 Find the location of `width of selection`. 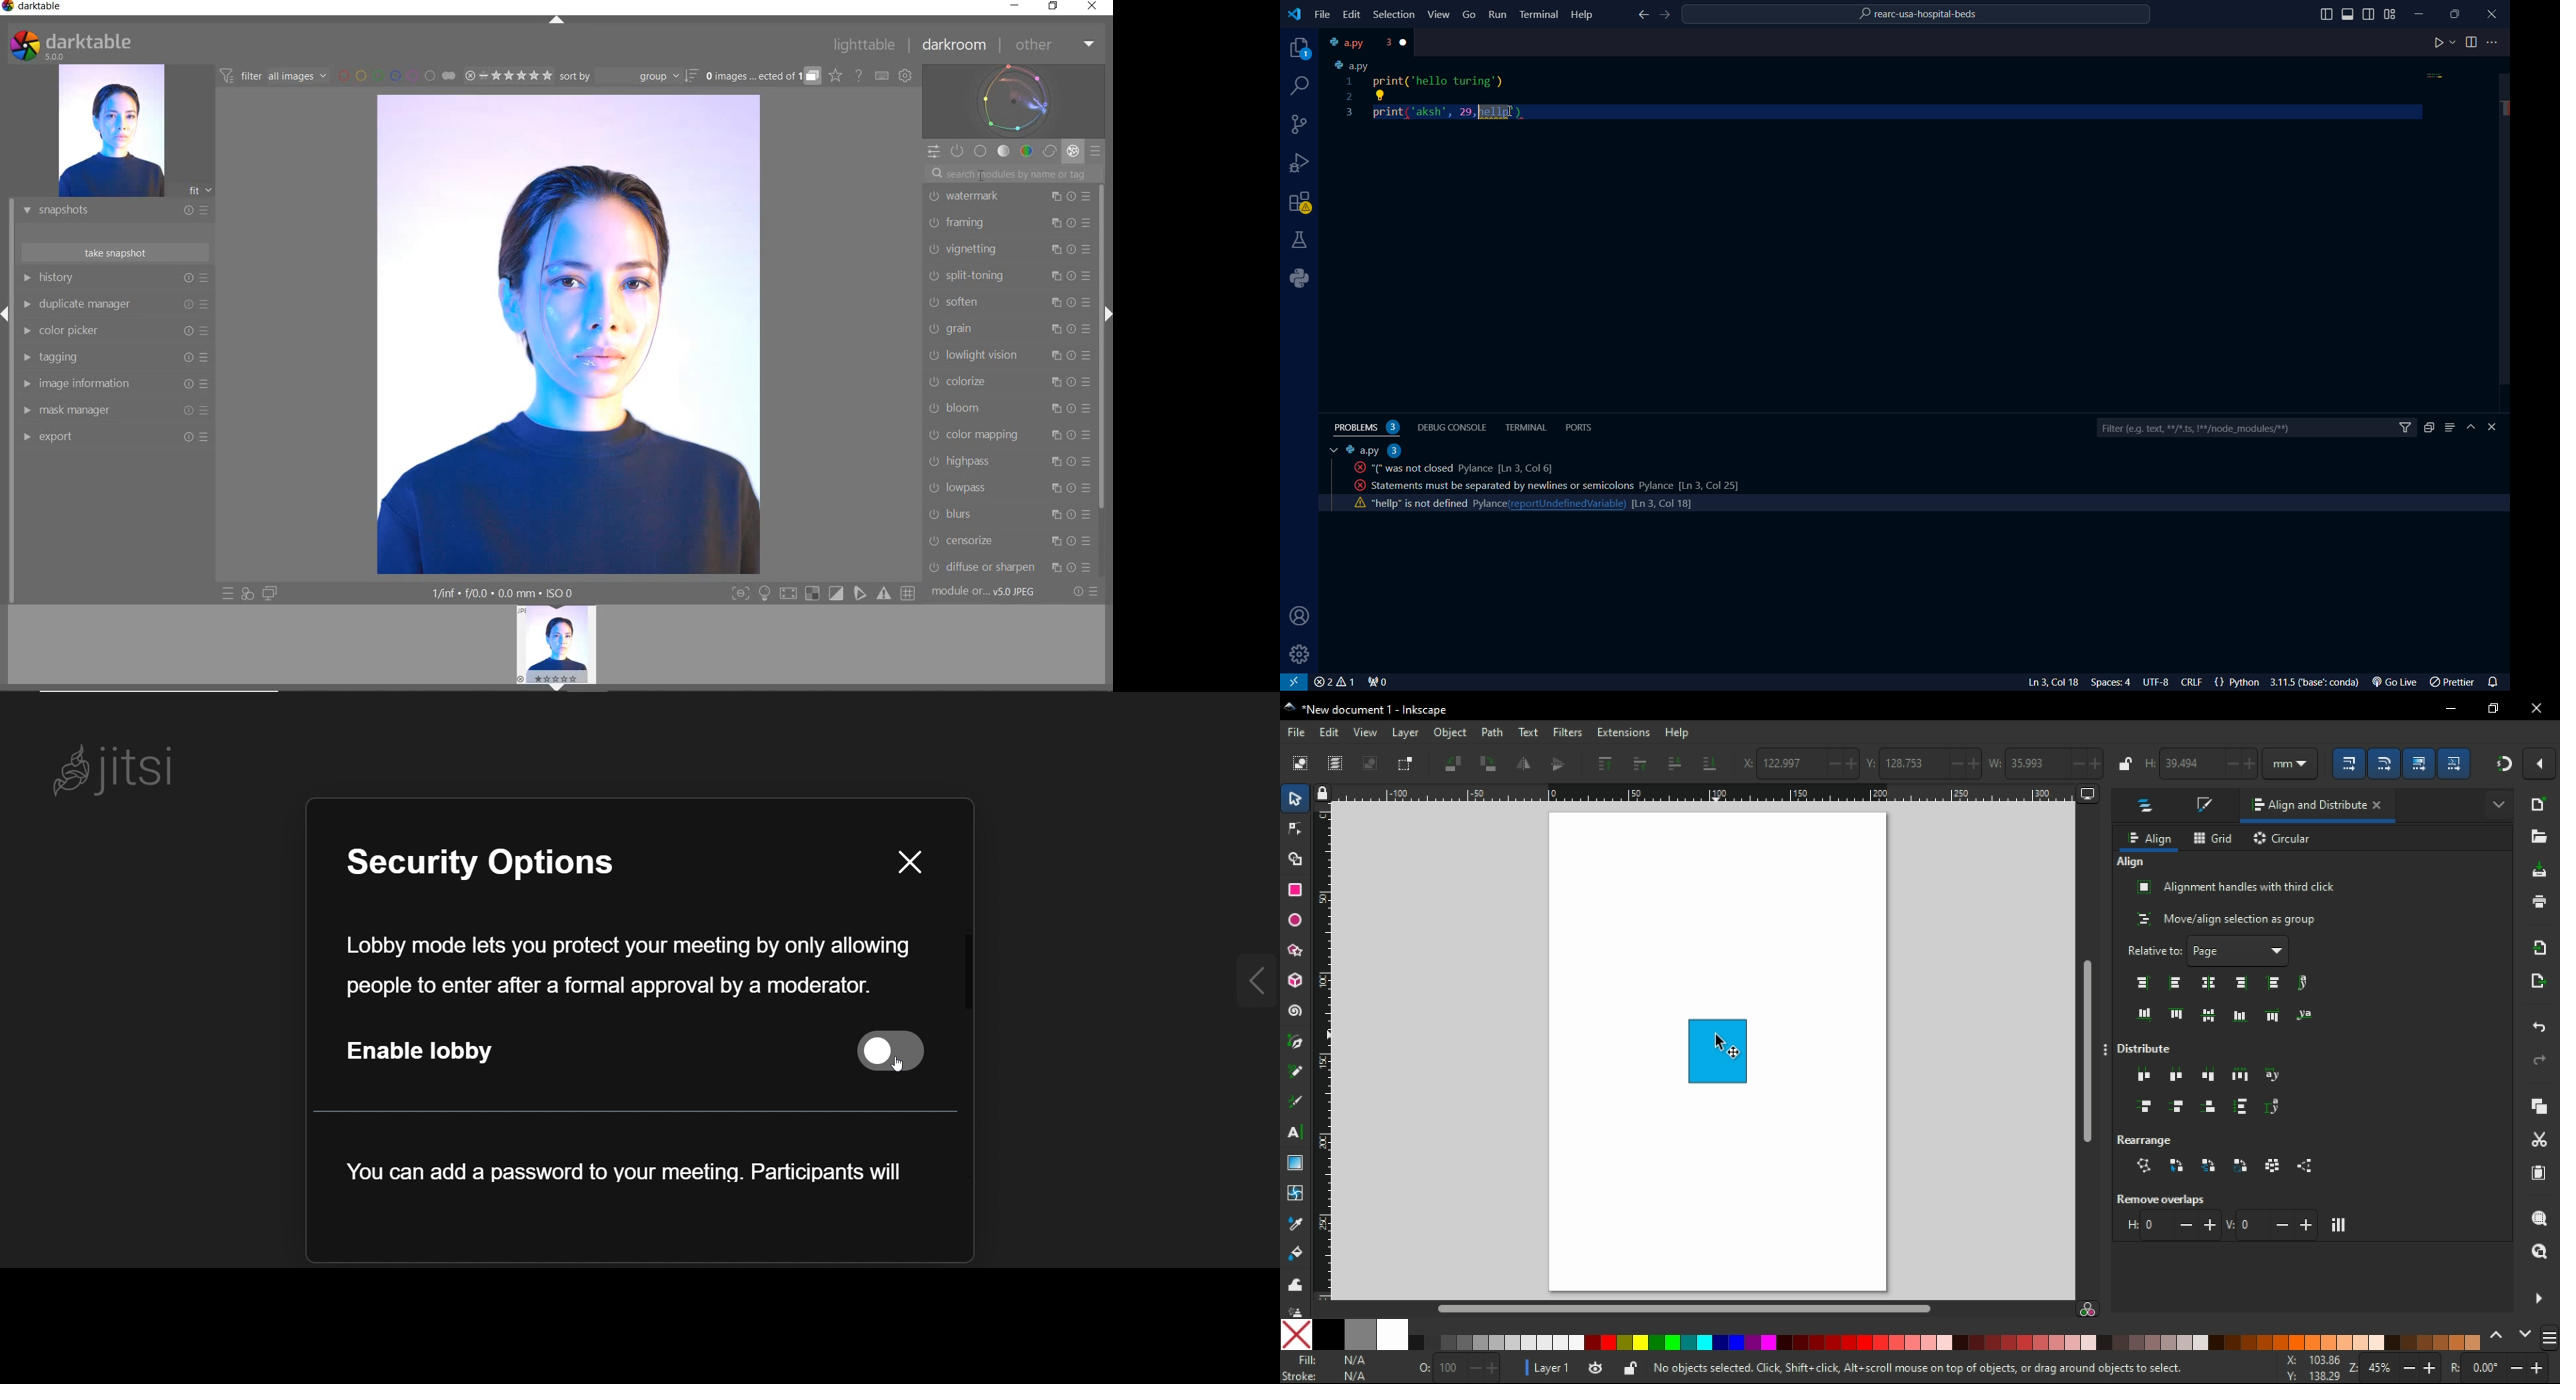

width of selection is located at coordinates (2047, 764).